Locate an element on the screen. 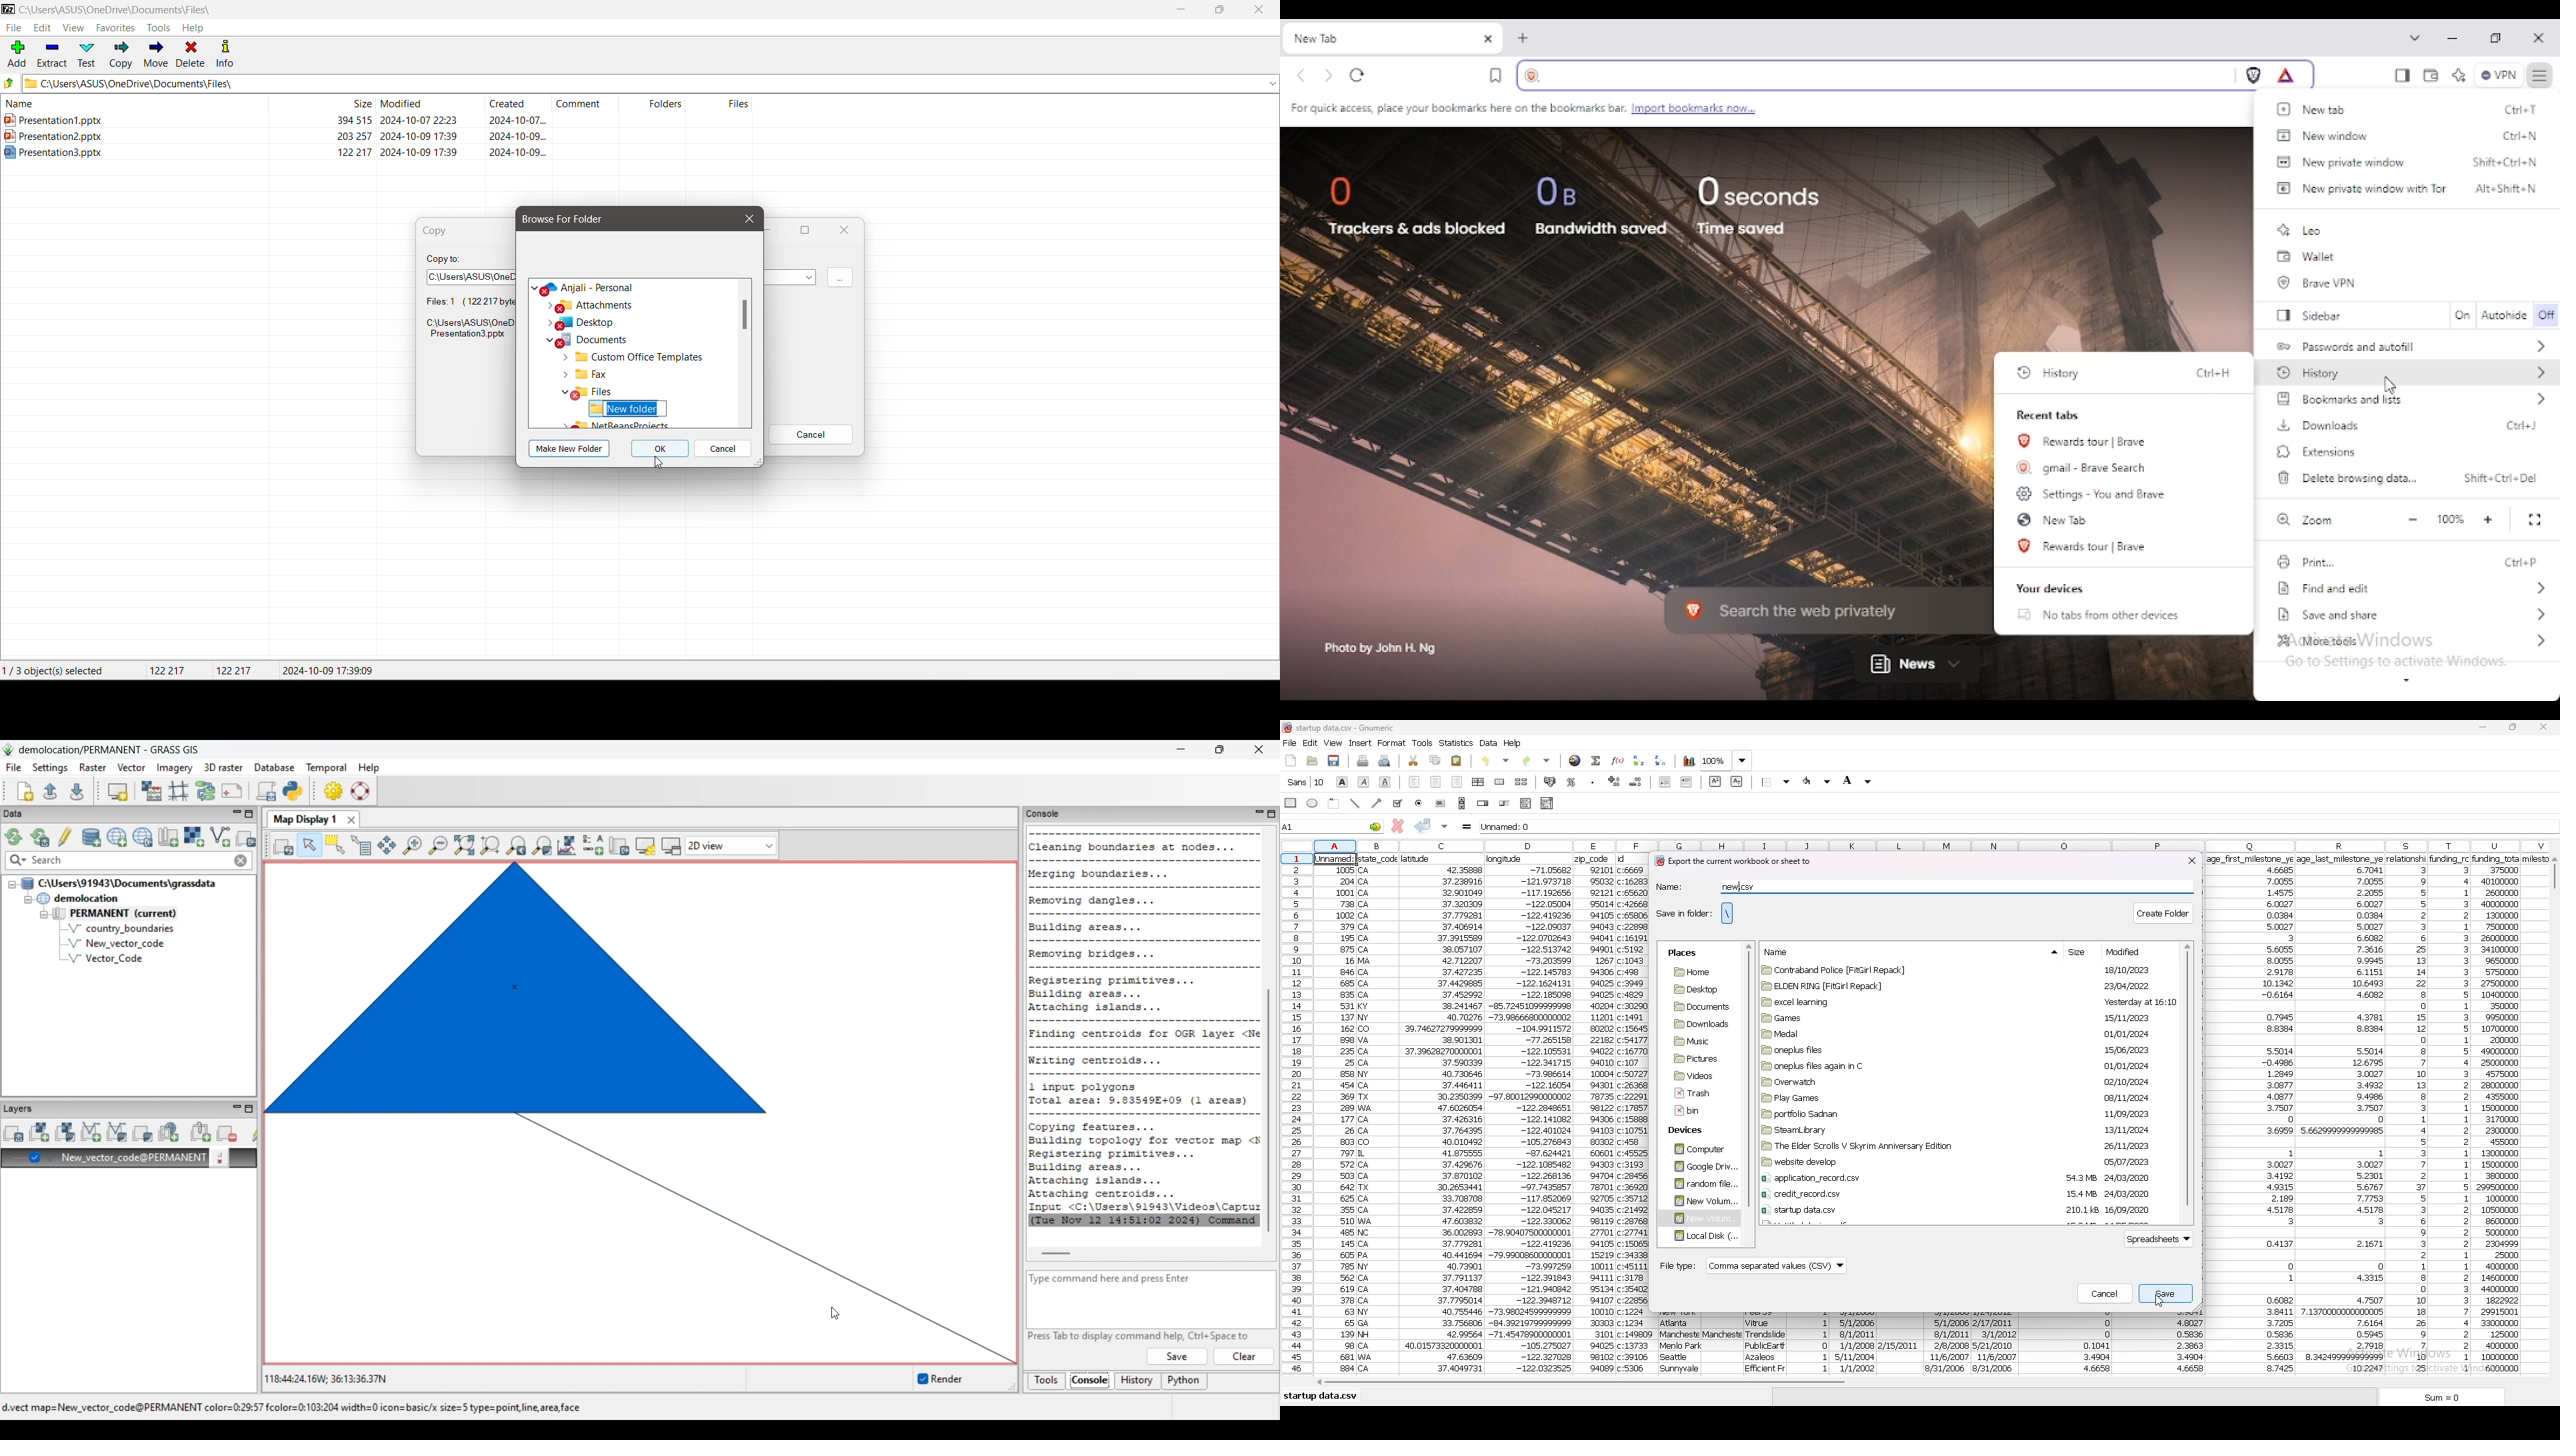 The width and height of the screenshot is (2576, 1456). | Custom Office Template is located at coordinates (634, 373).